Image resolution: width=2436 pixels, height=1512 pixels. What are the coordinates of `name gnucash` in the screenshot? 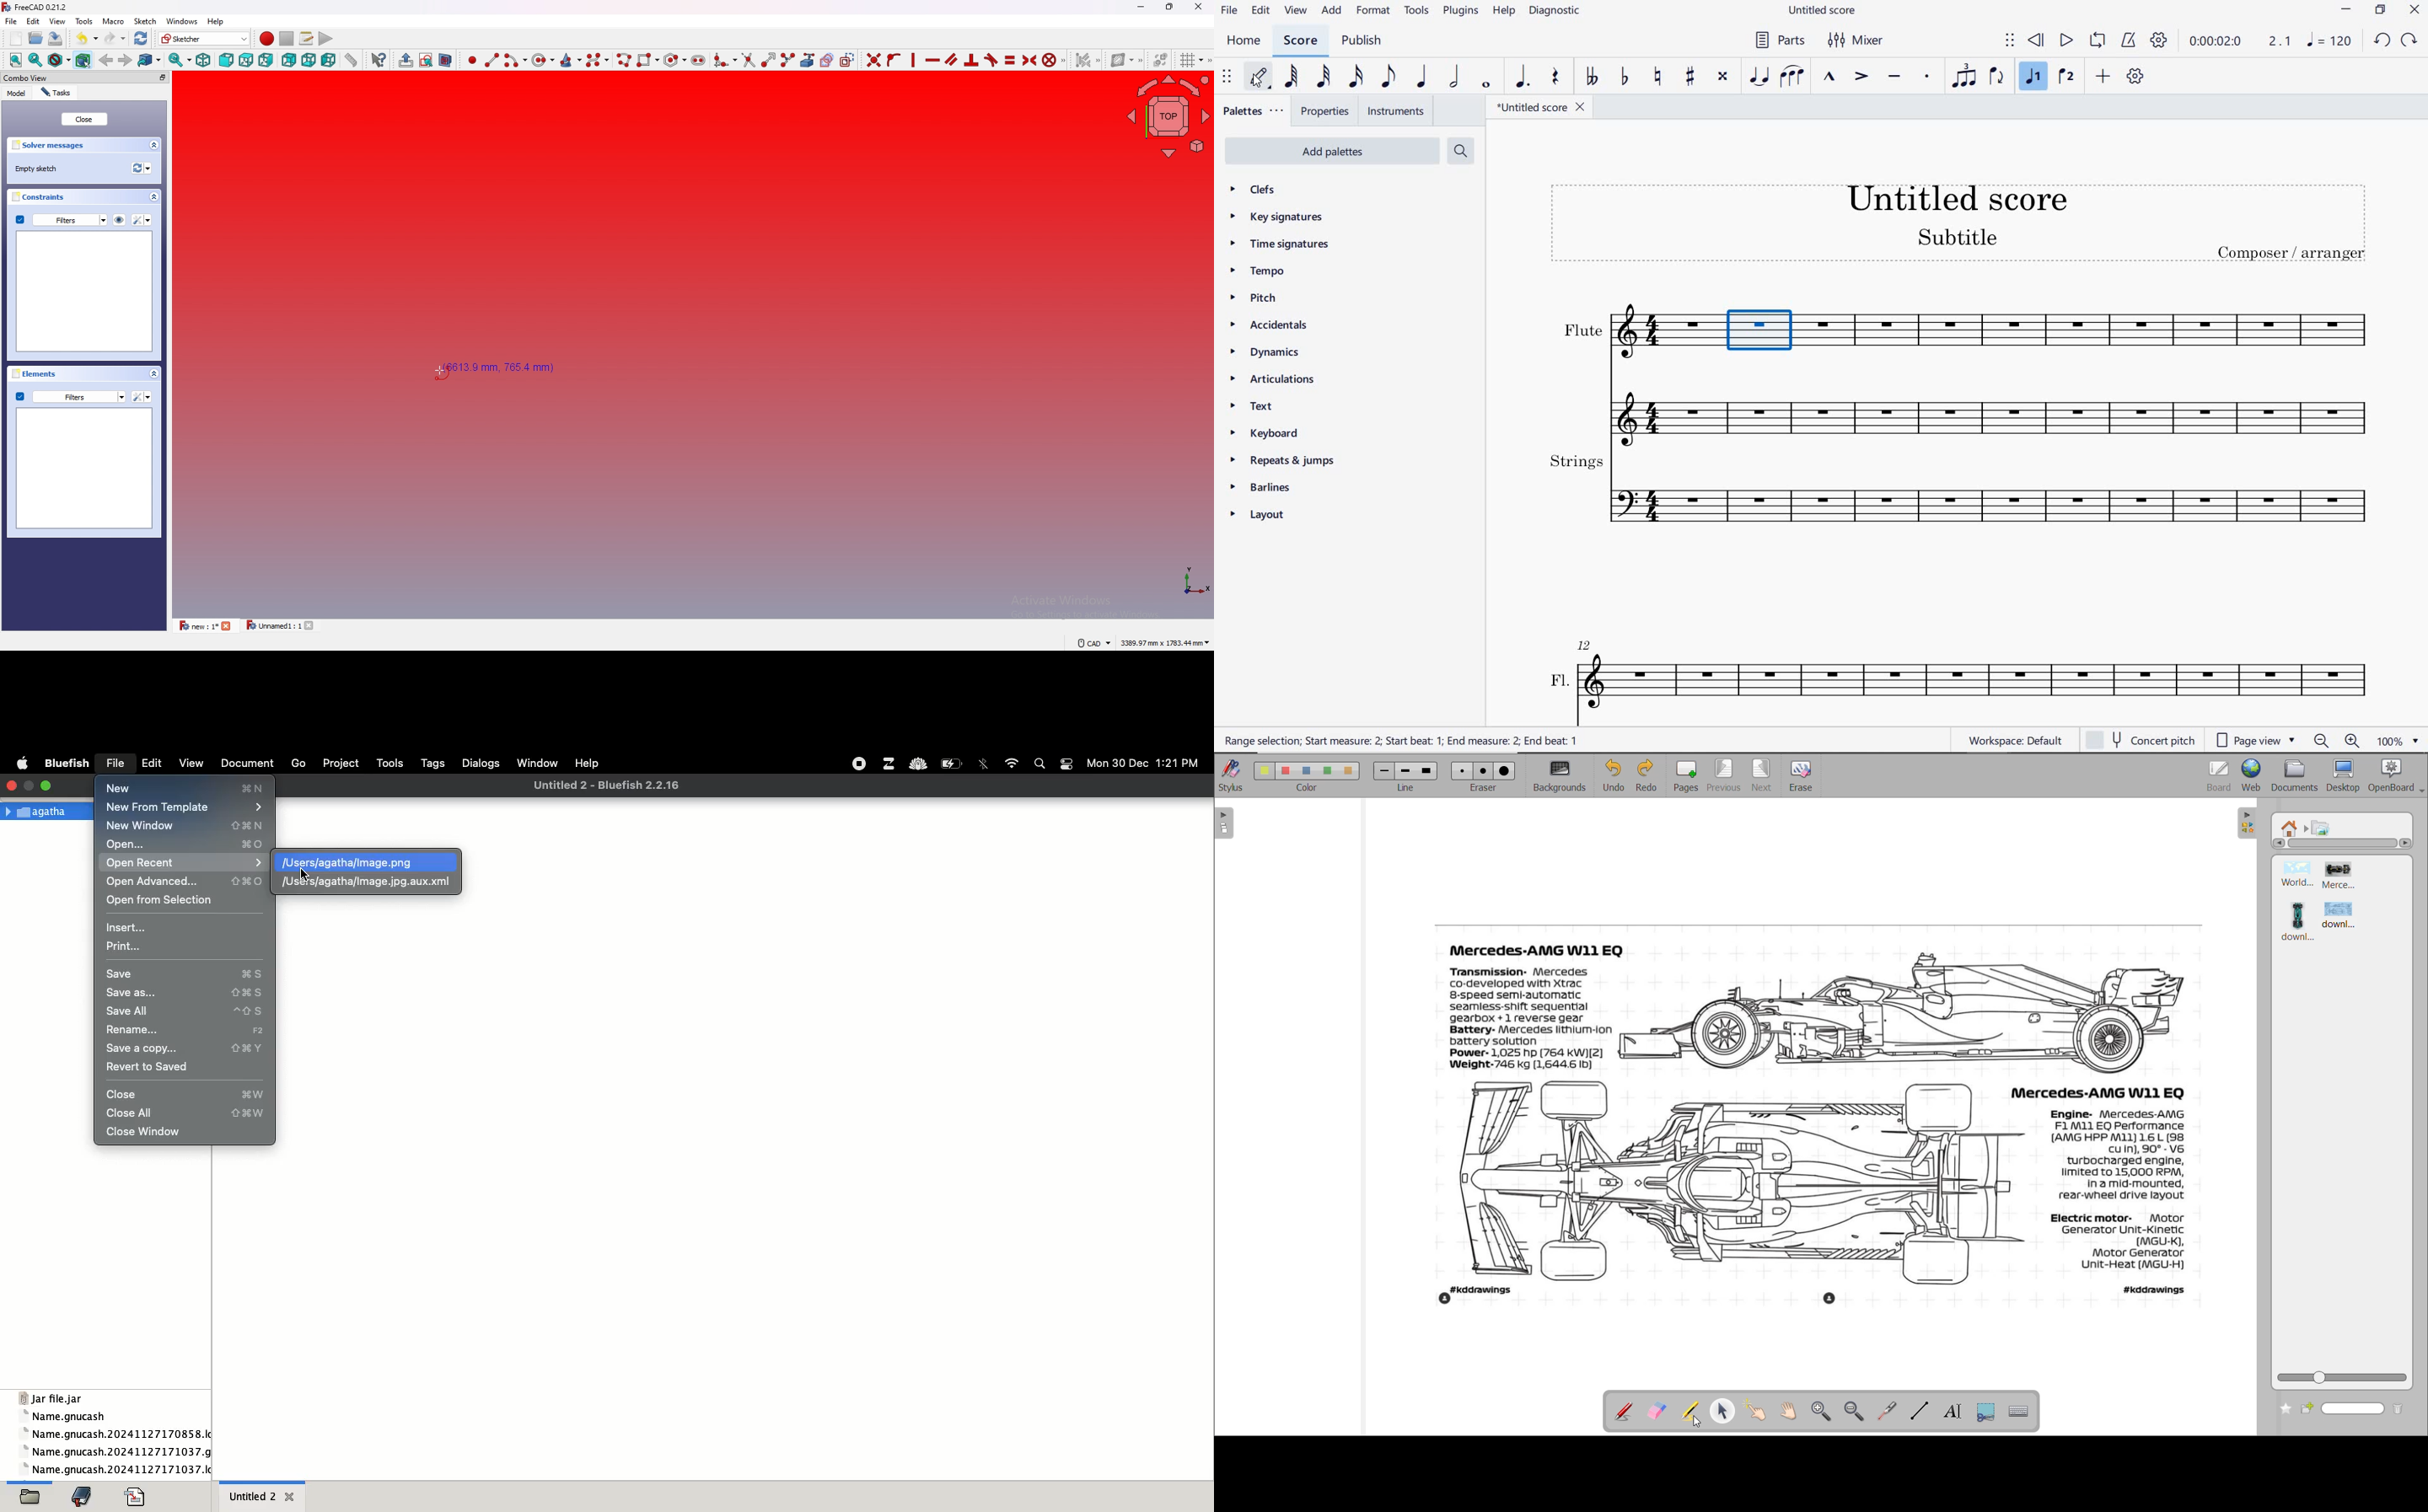 It's located at (64, 1417).